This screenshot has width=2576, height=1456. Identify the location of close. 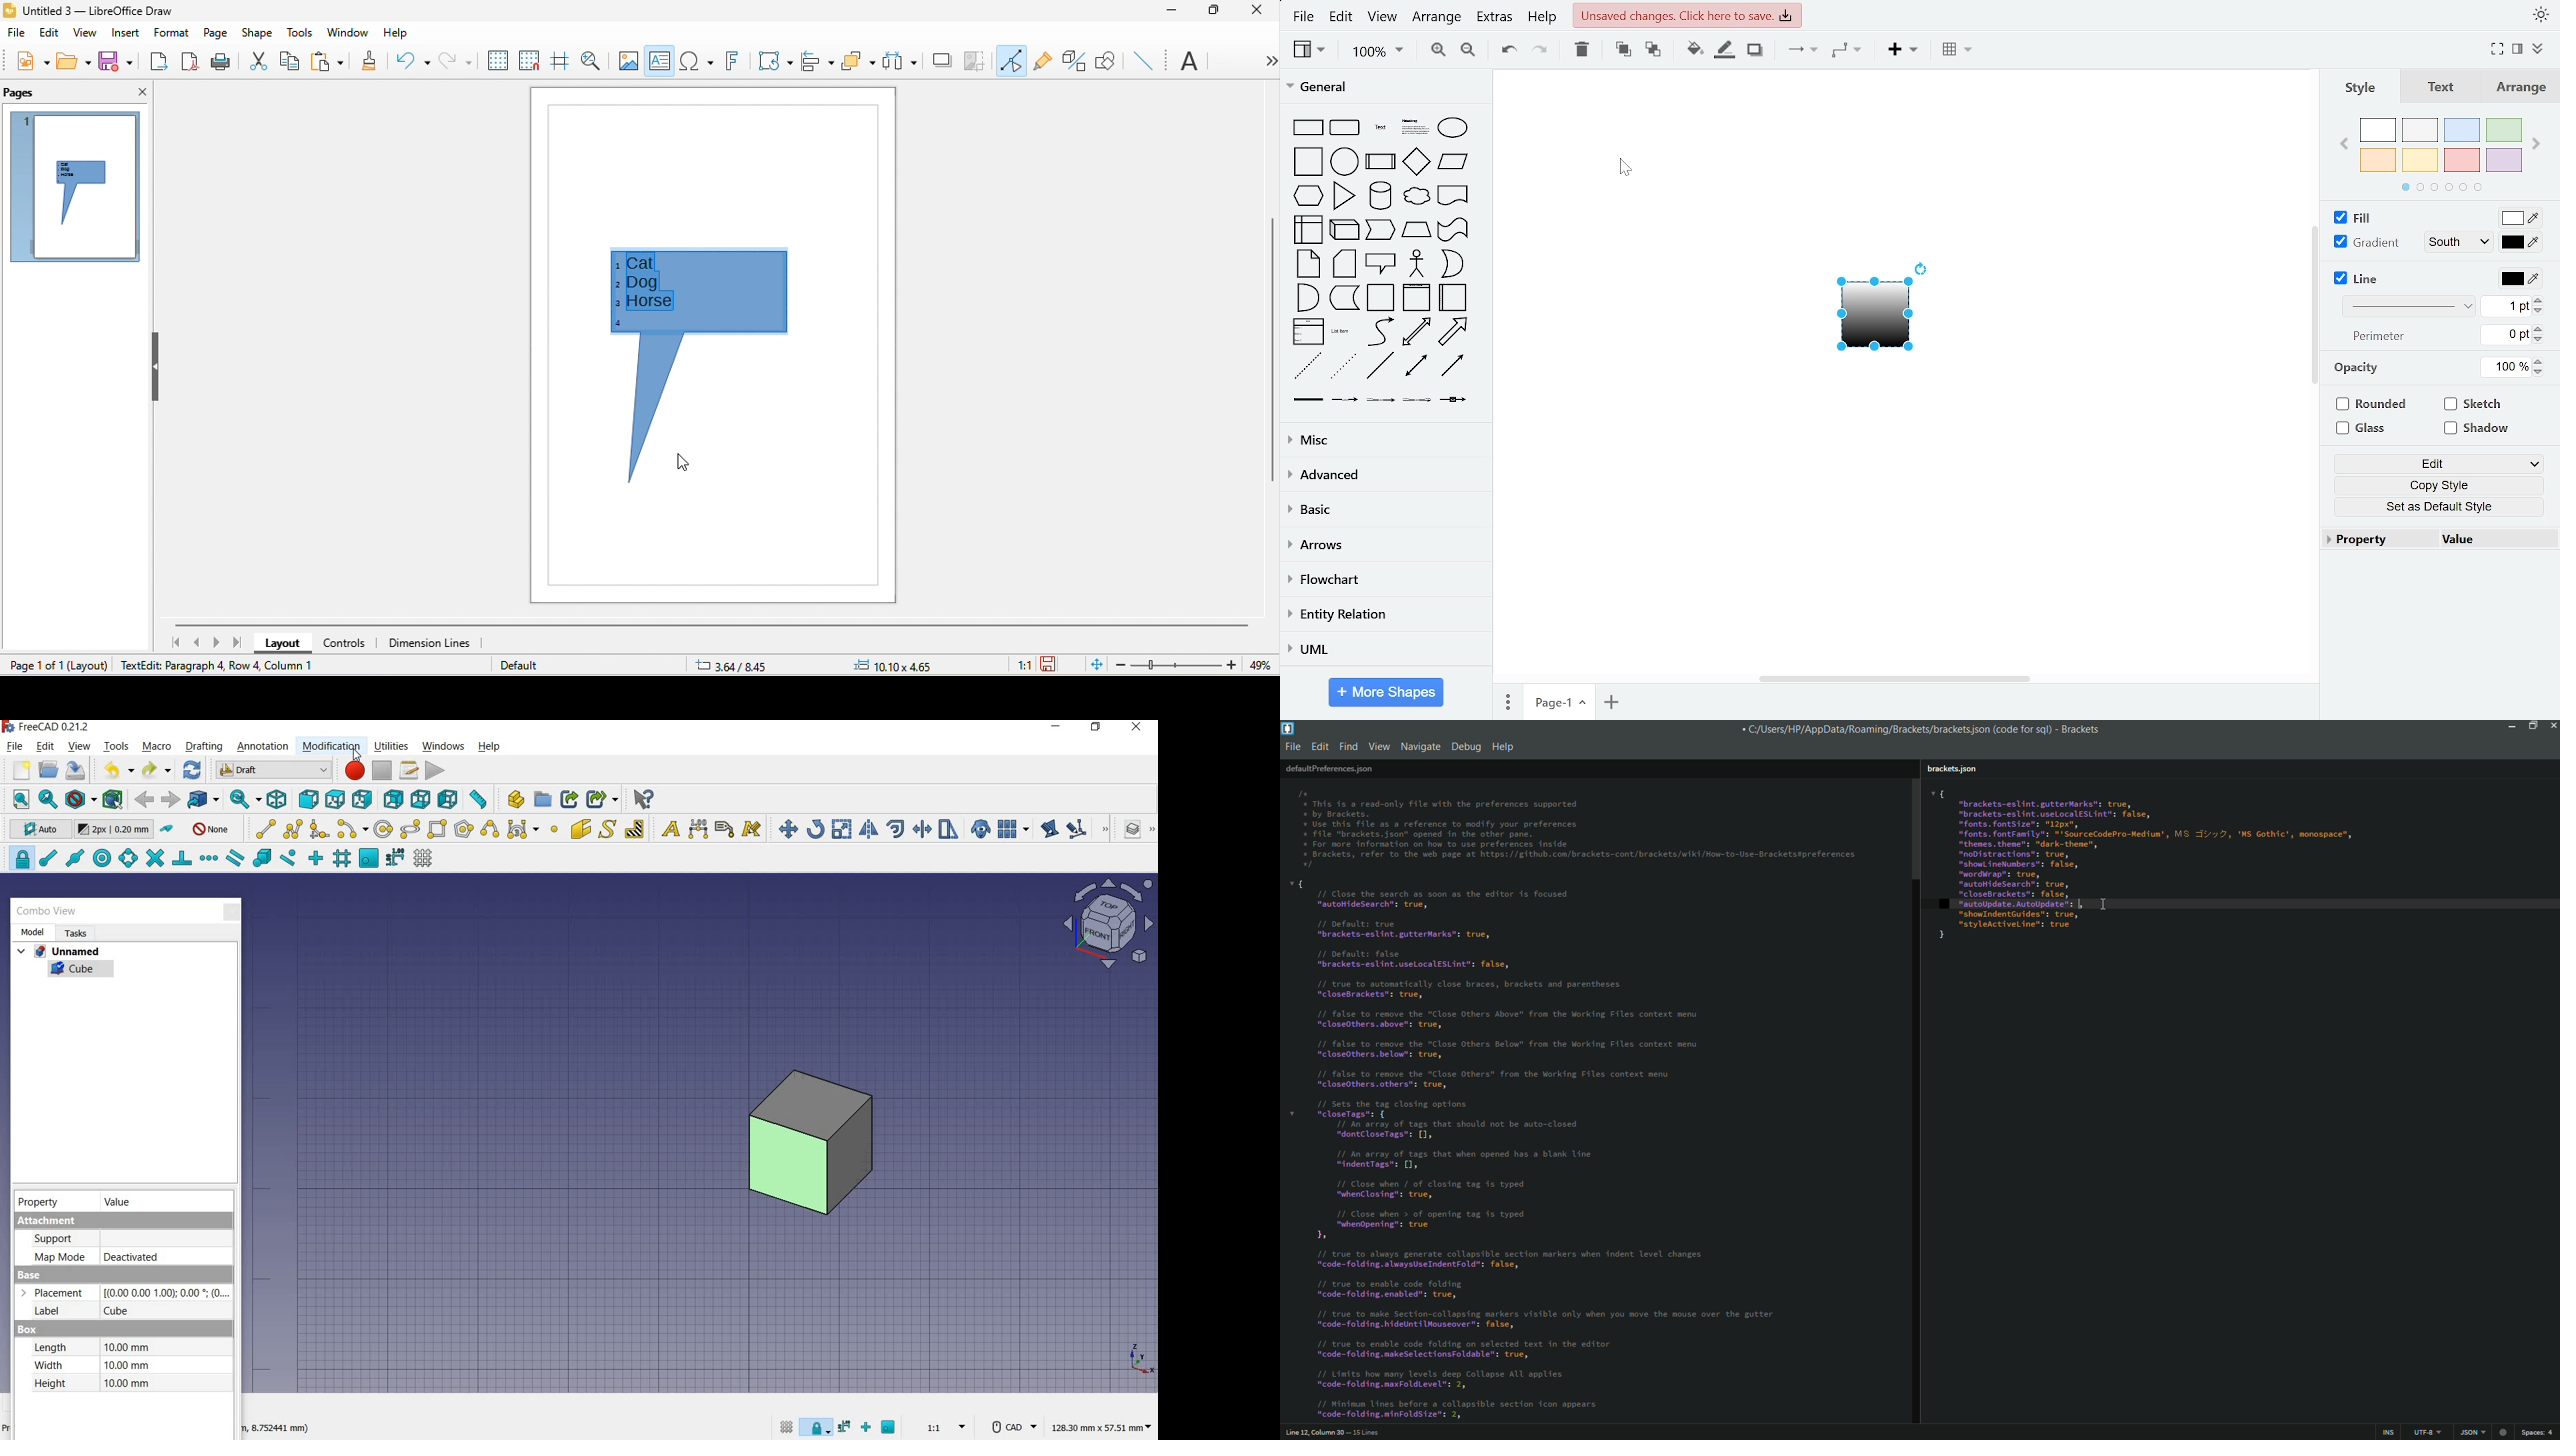
(1135, 728).